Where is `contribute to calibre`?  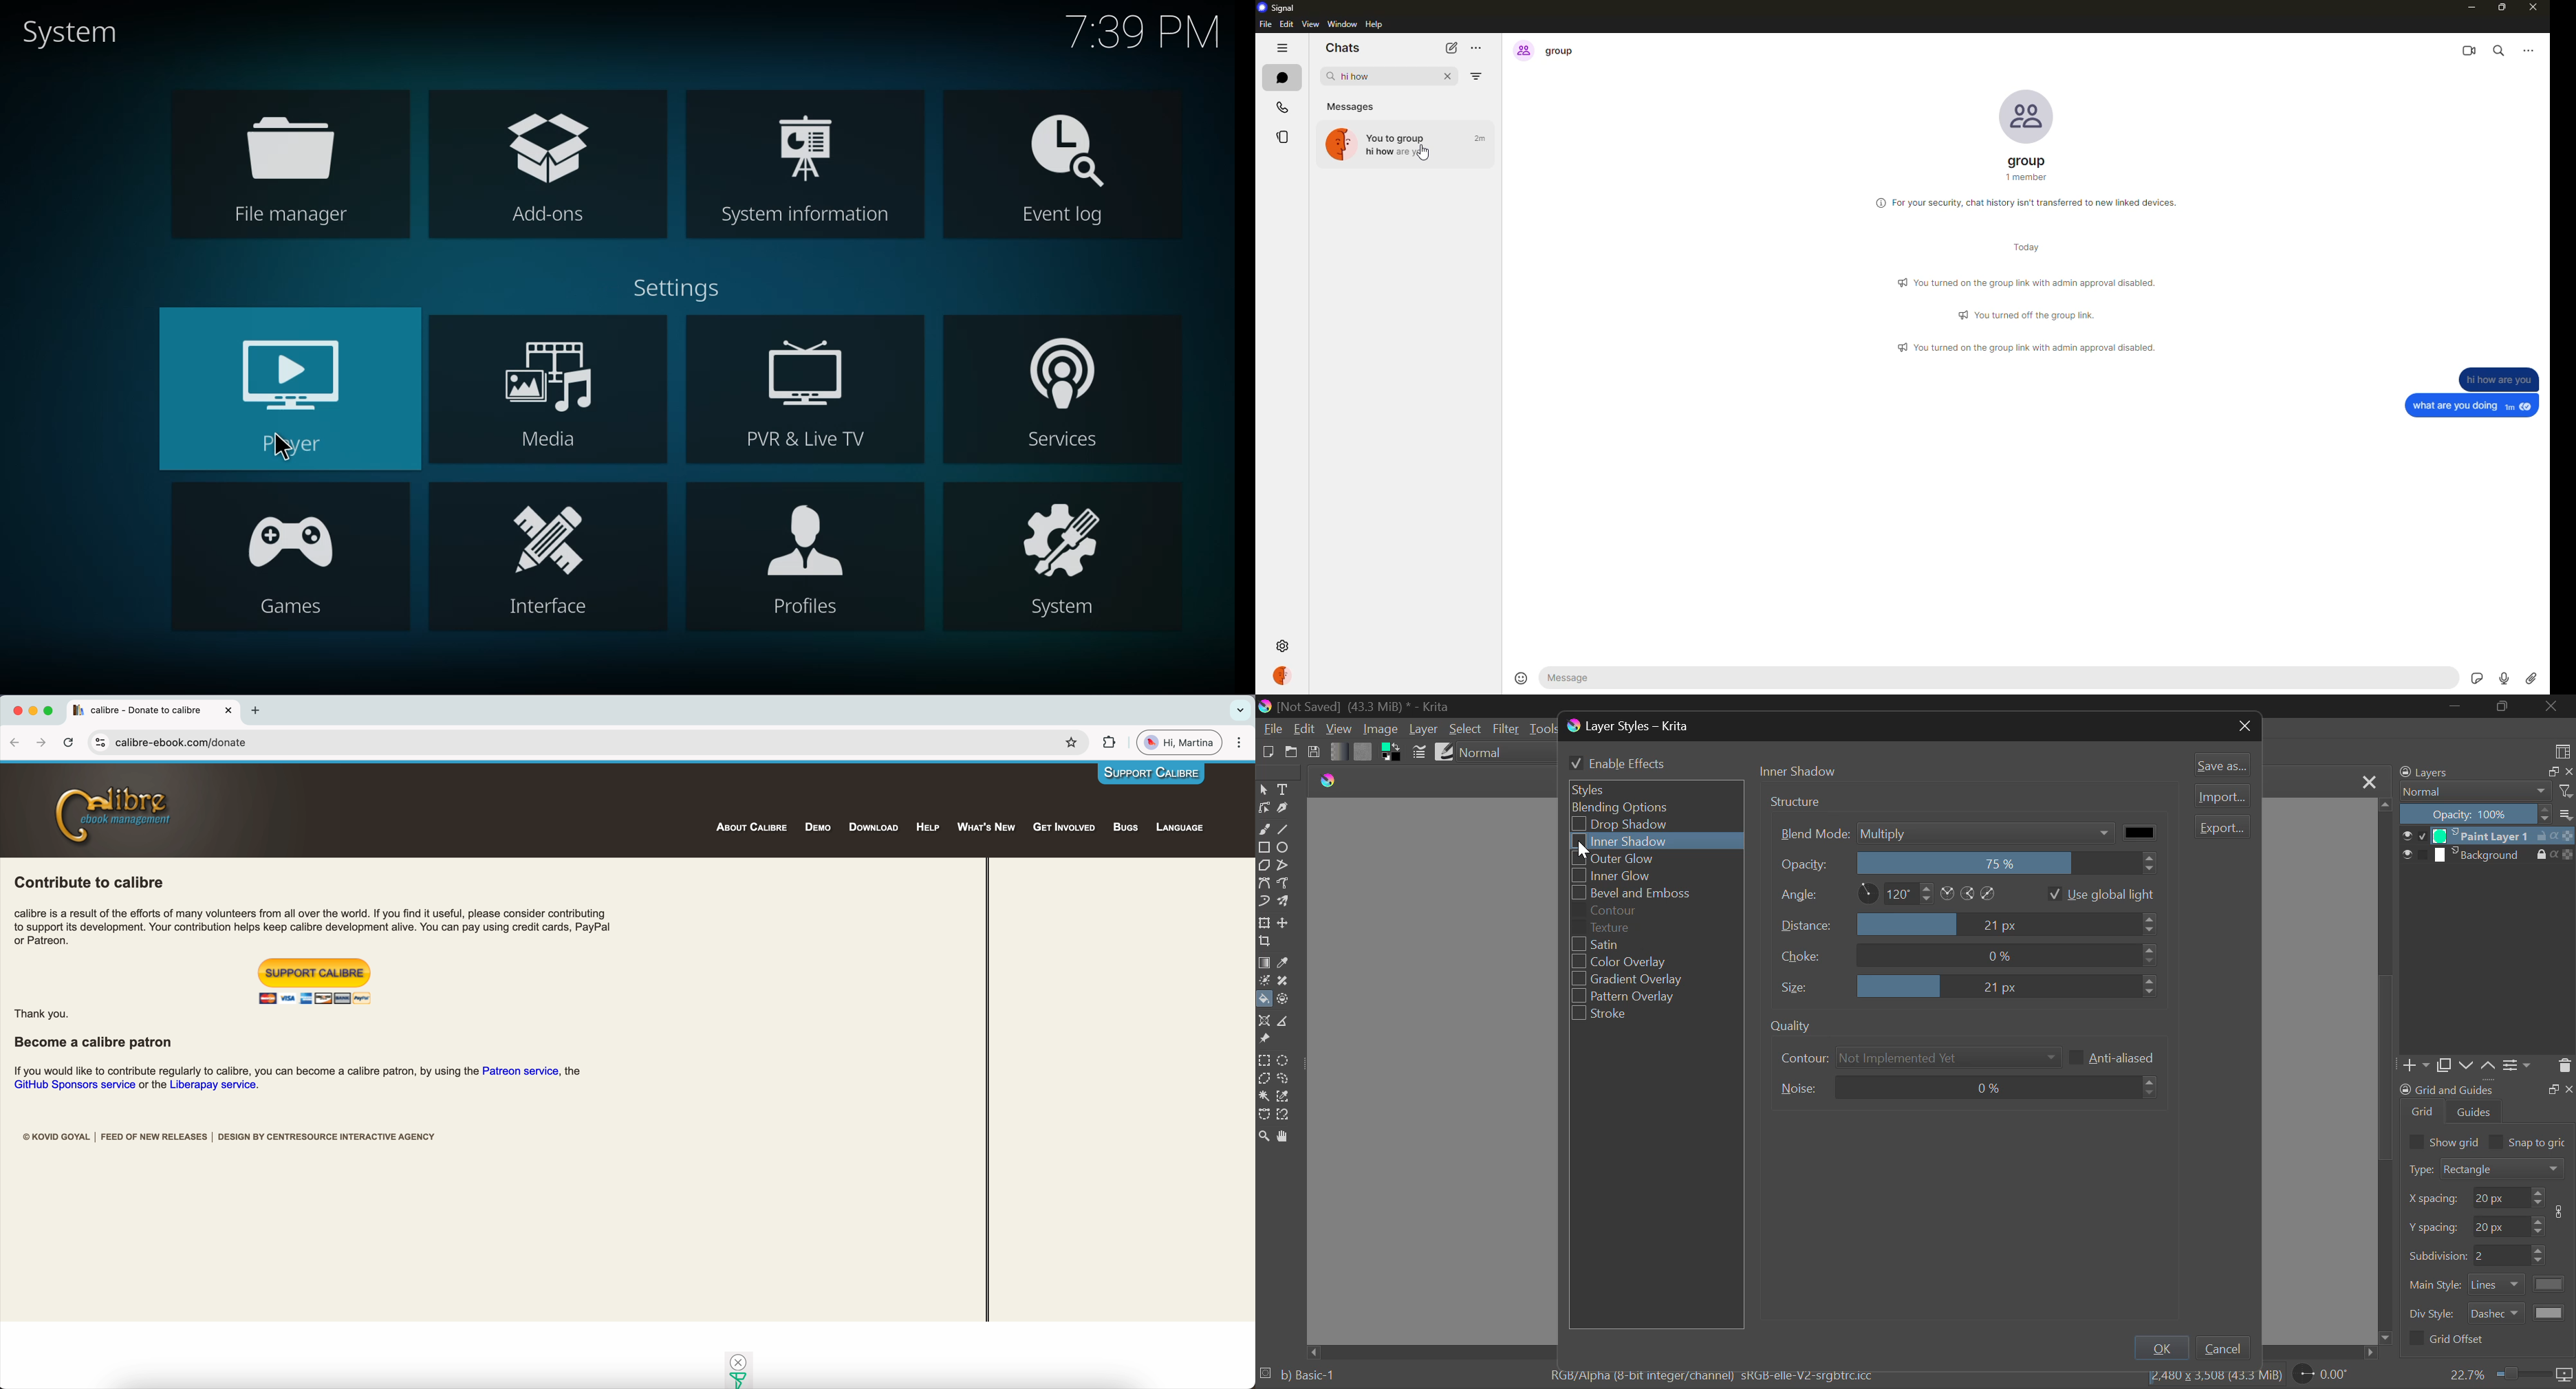 contribute to calibre is located at coordinates (91, 881).